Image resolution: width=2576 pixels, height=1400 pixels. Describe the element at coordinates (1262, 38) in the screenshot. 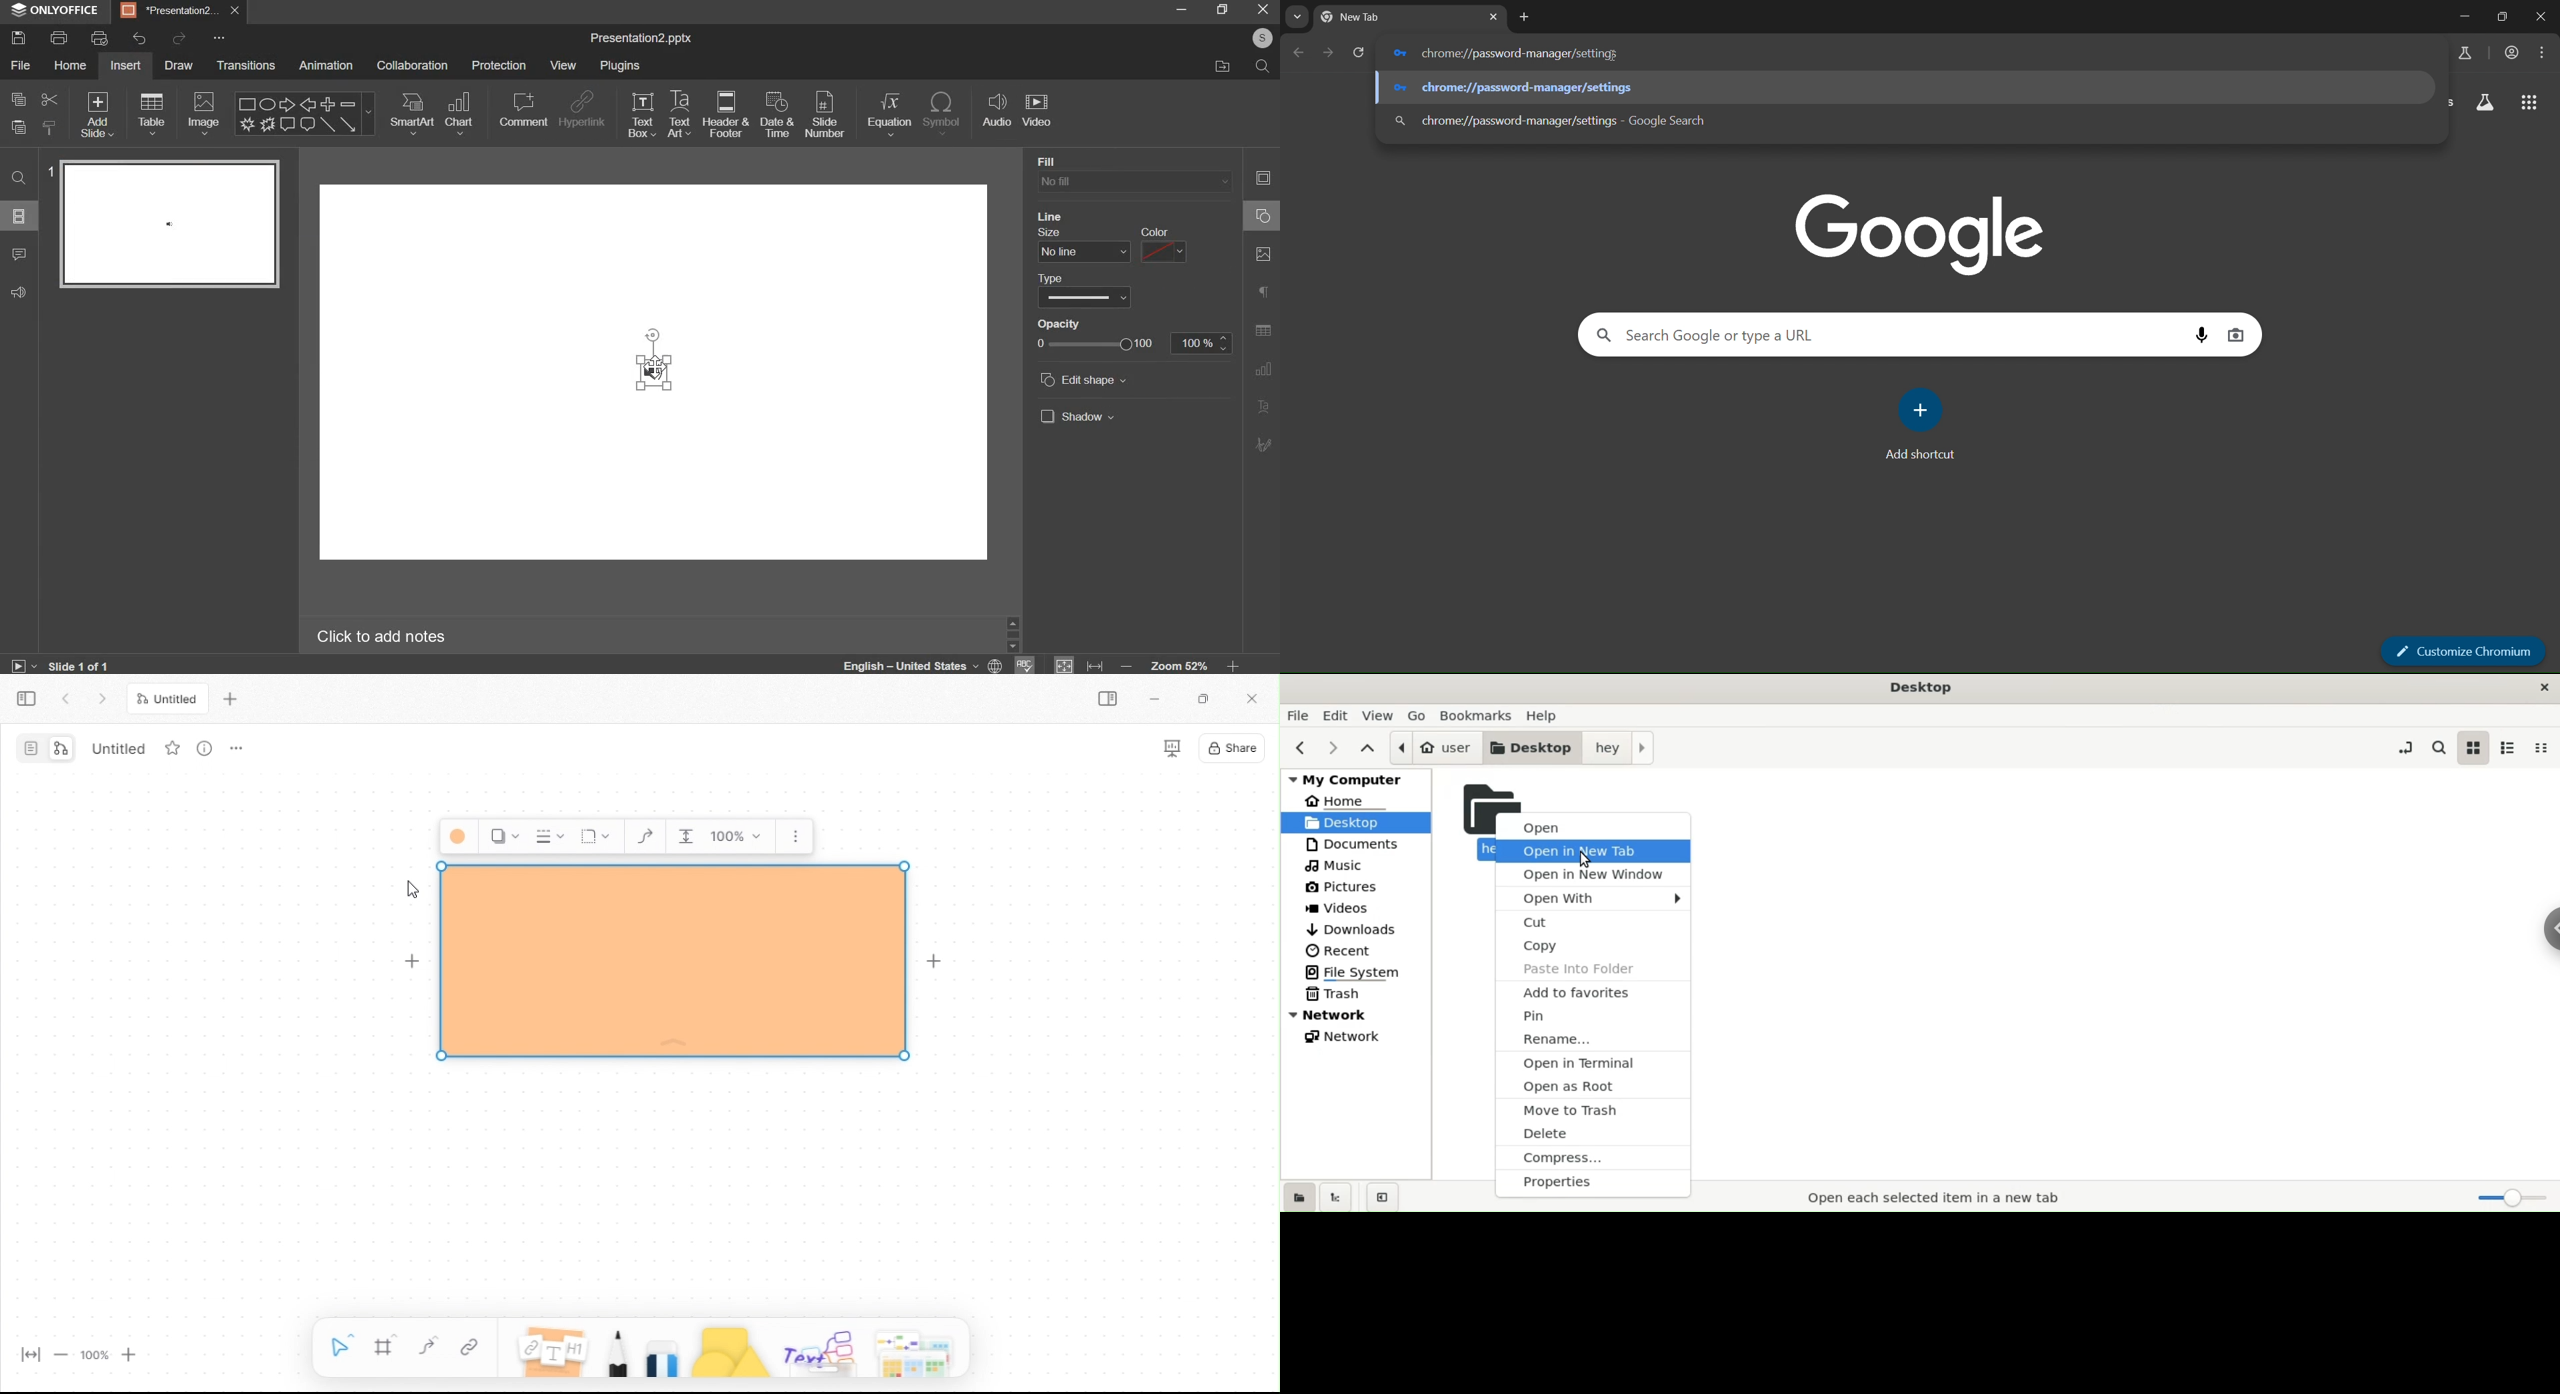

I see `account holder` at that location.